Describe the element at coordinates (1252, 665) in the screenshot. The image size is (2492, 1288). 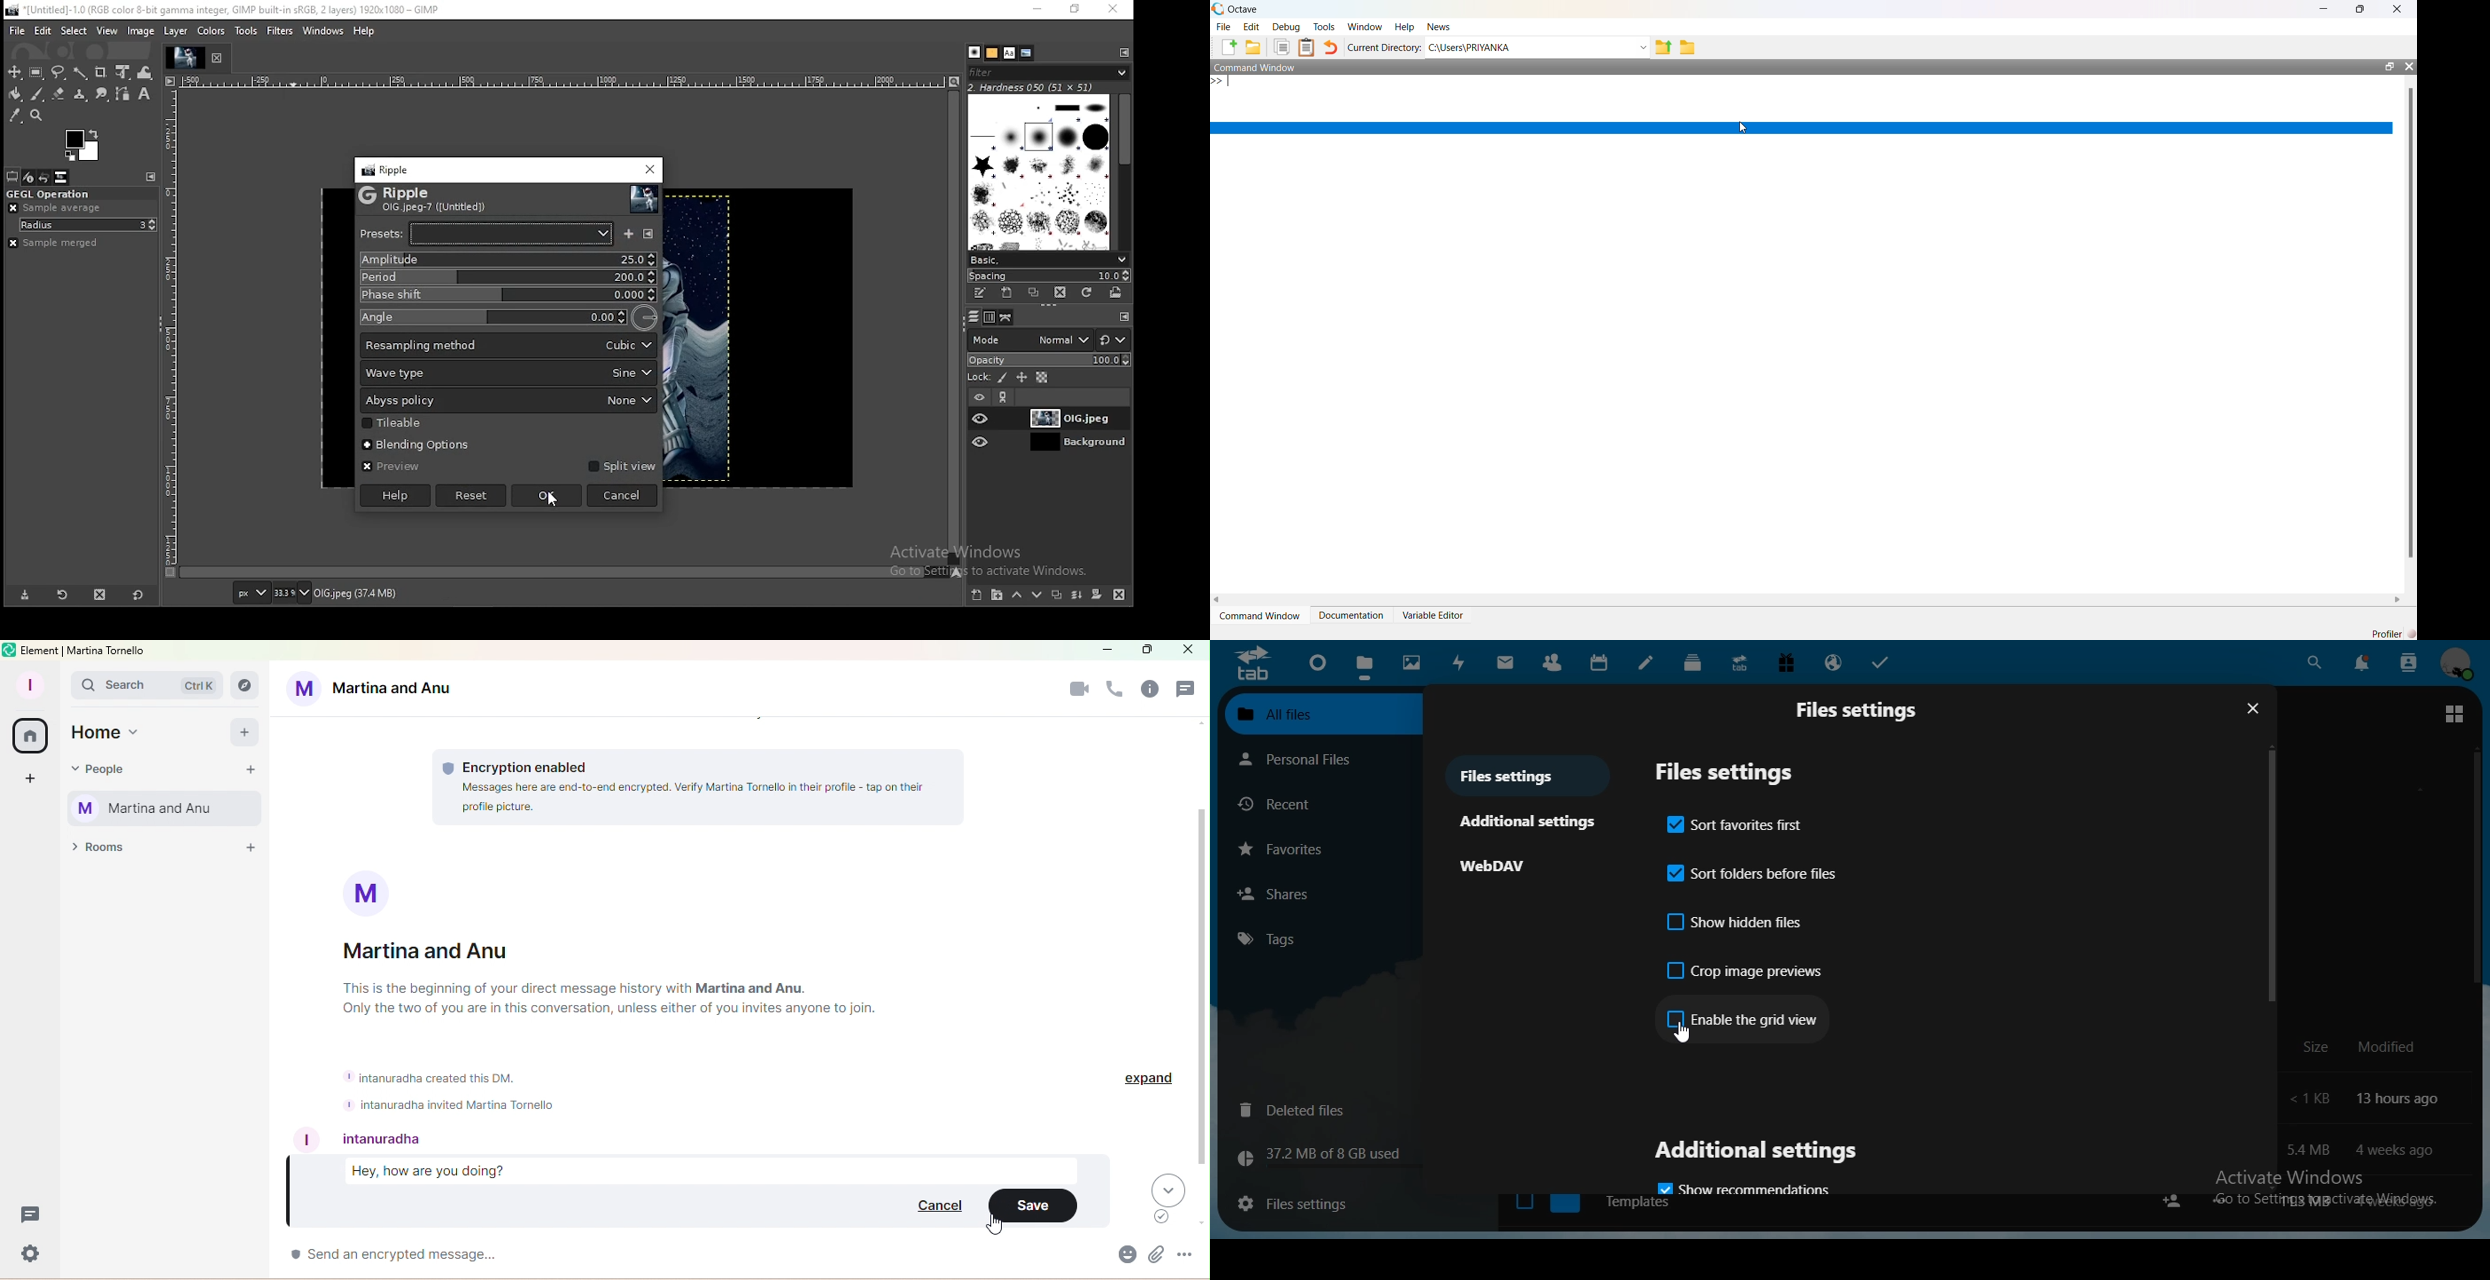
I see `icon` at that location.